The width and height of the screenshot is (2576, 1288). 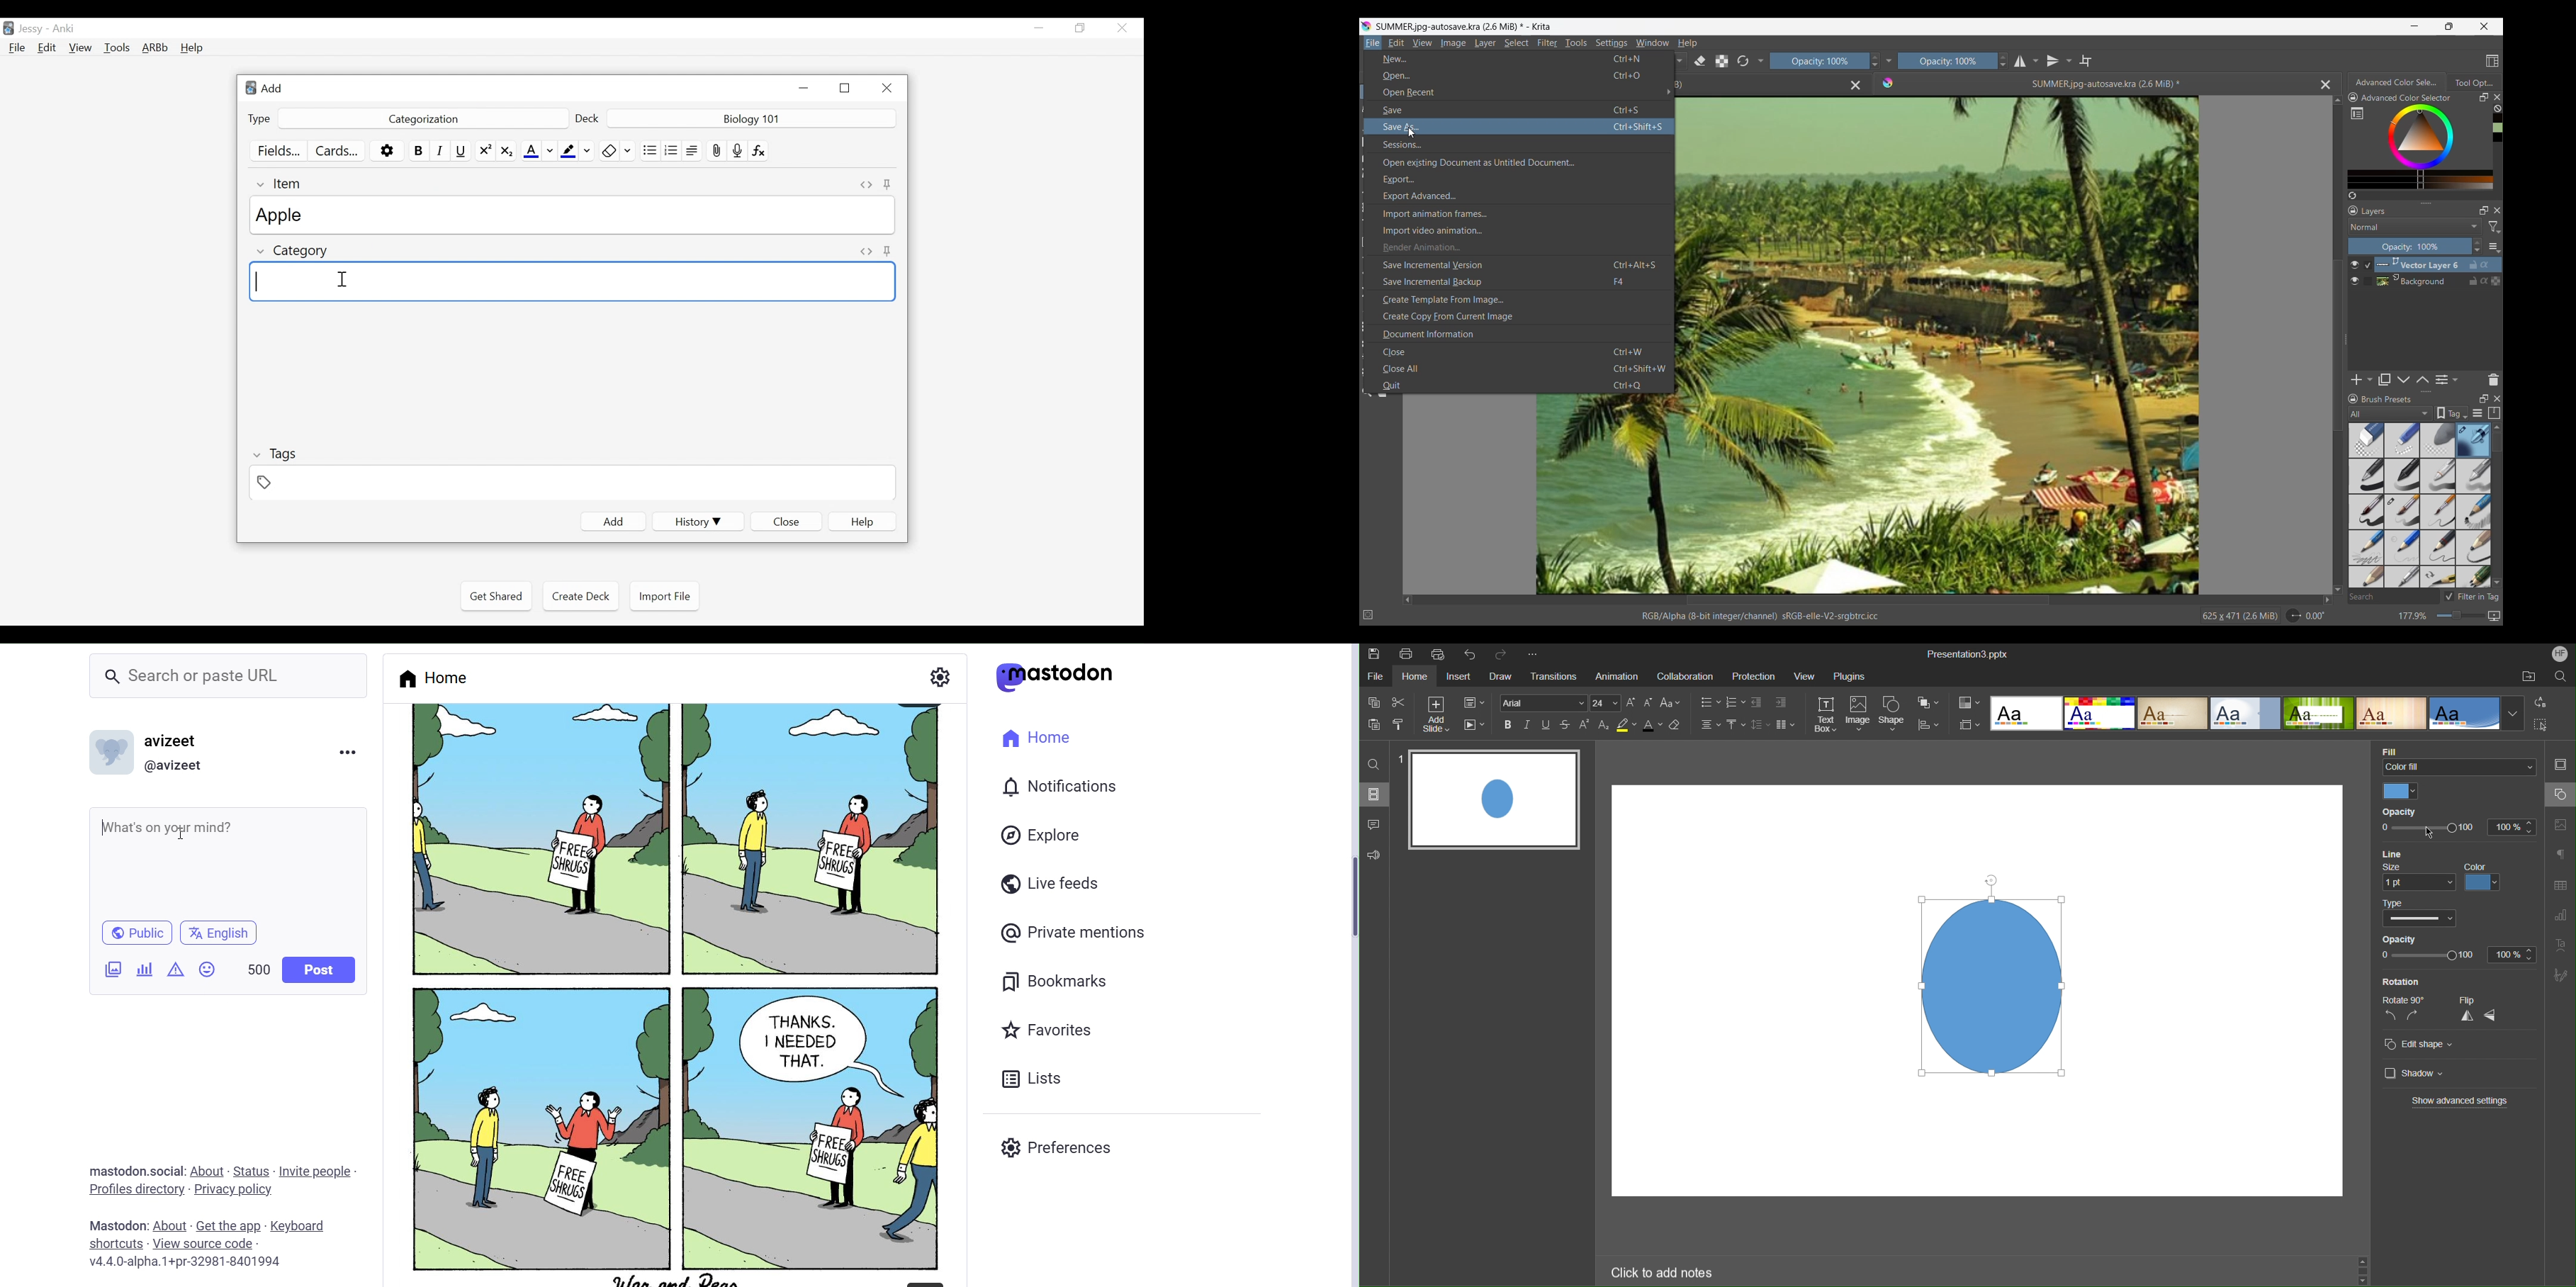 What do you see at coordinates (116, 1244) in the screenshot?
I see `Shortcuts` at bounding box center [116, 1244].